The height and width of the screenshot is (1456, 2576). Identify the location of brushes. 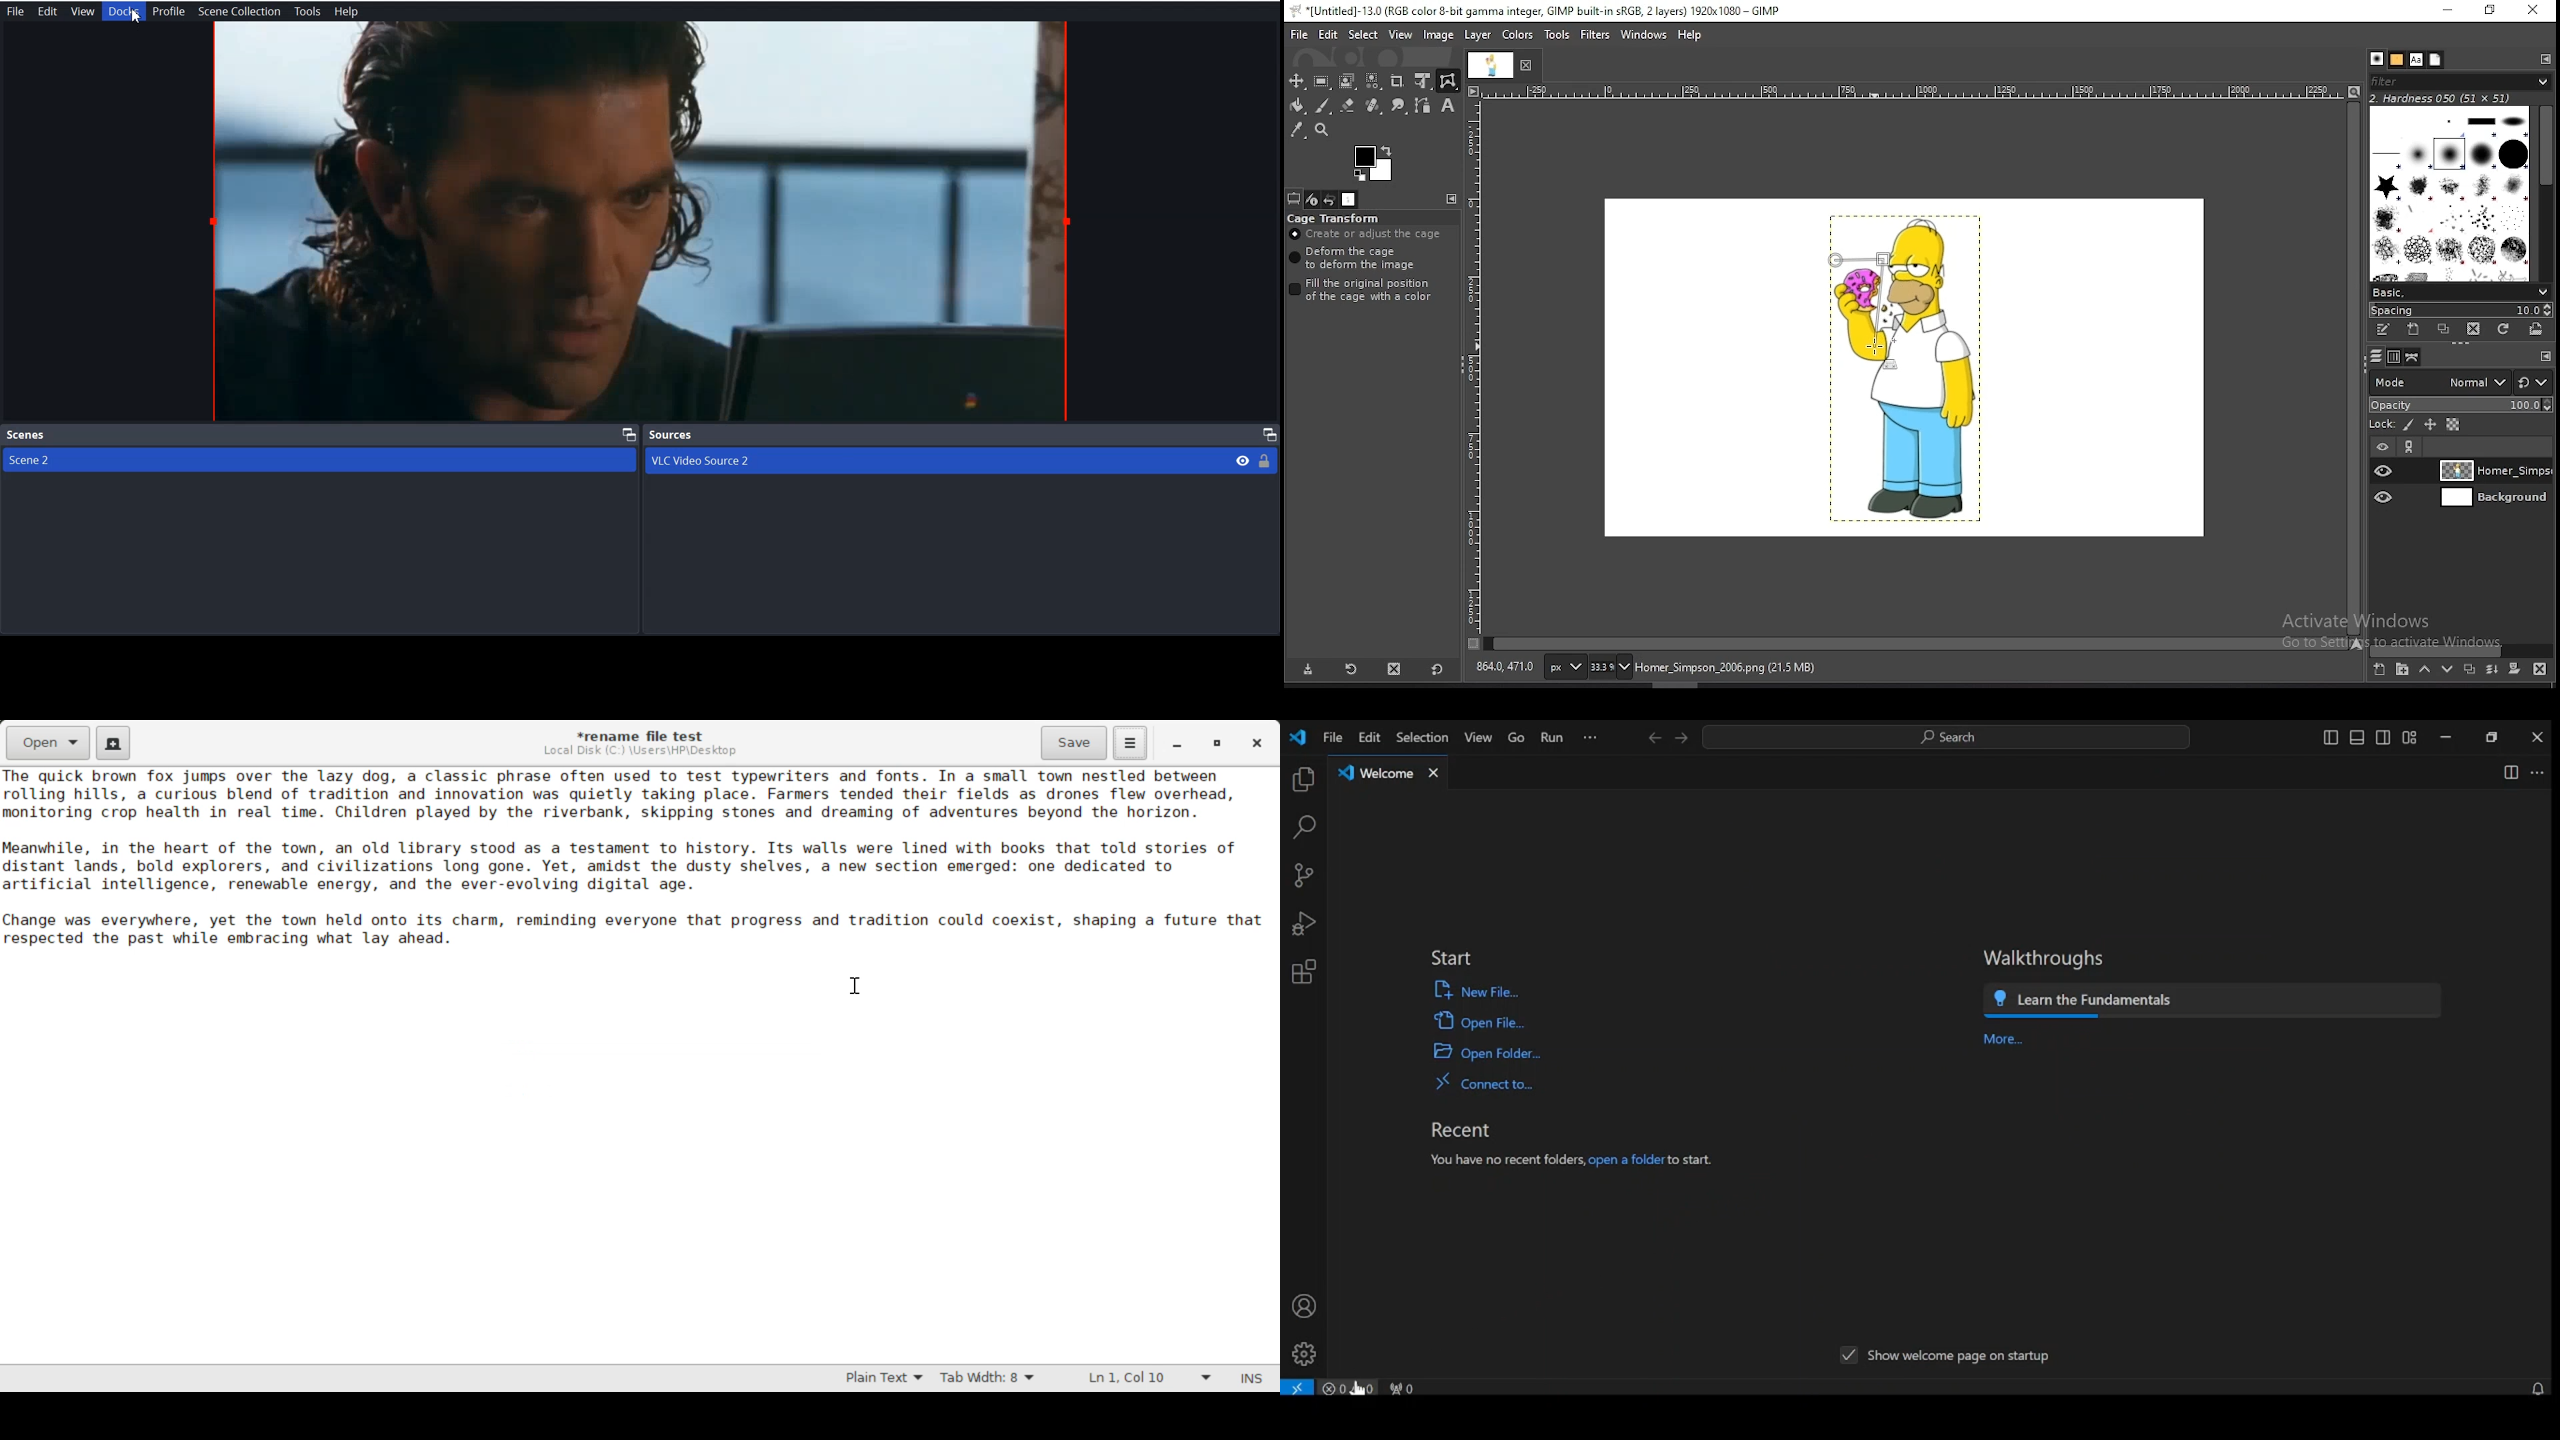
(2451, 192).